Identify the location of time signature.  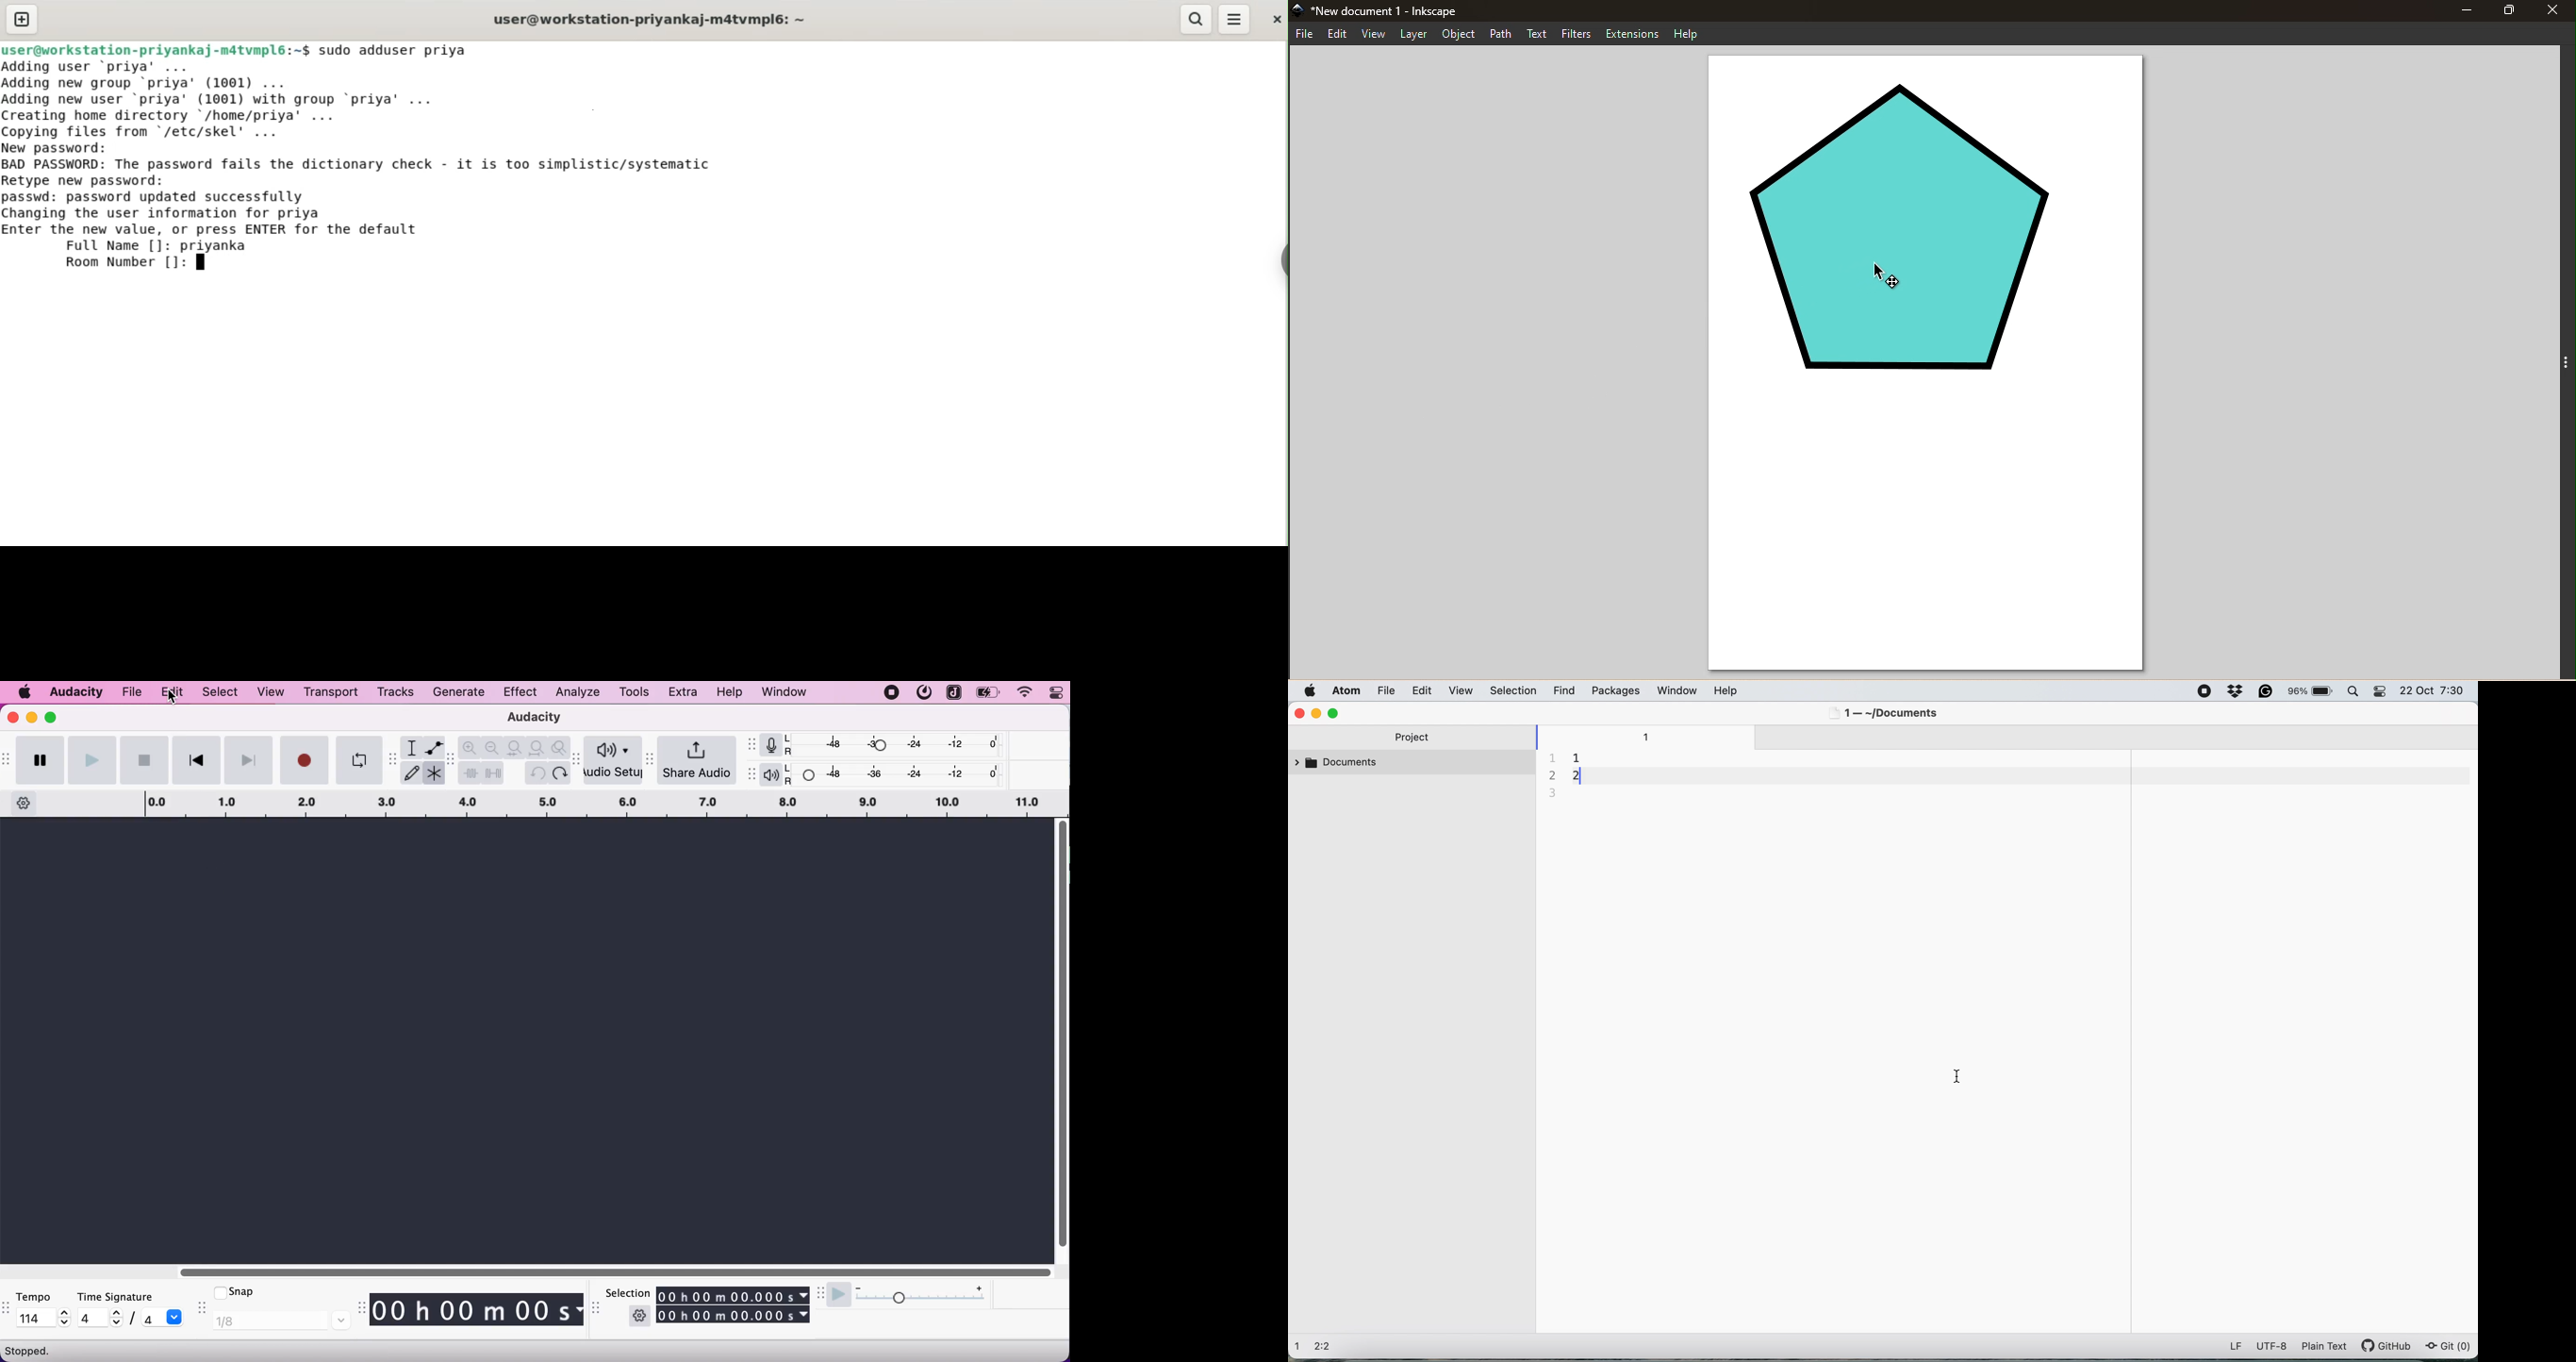
(132, 1297).